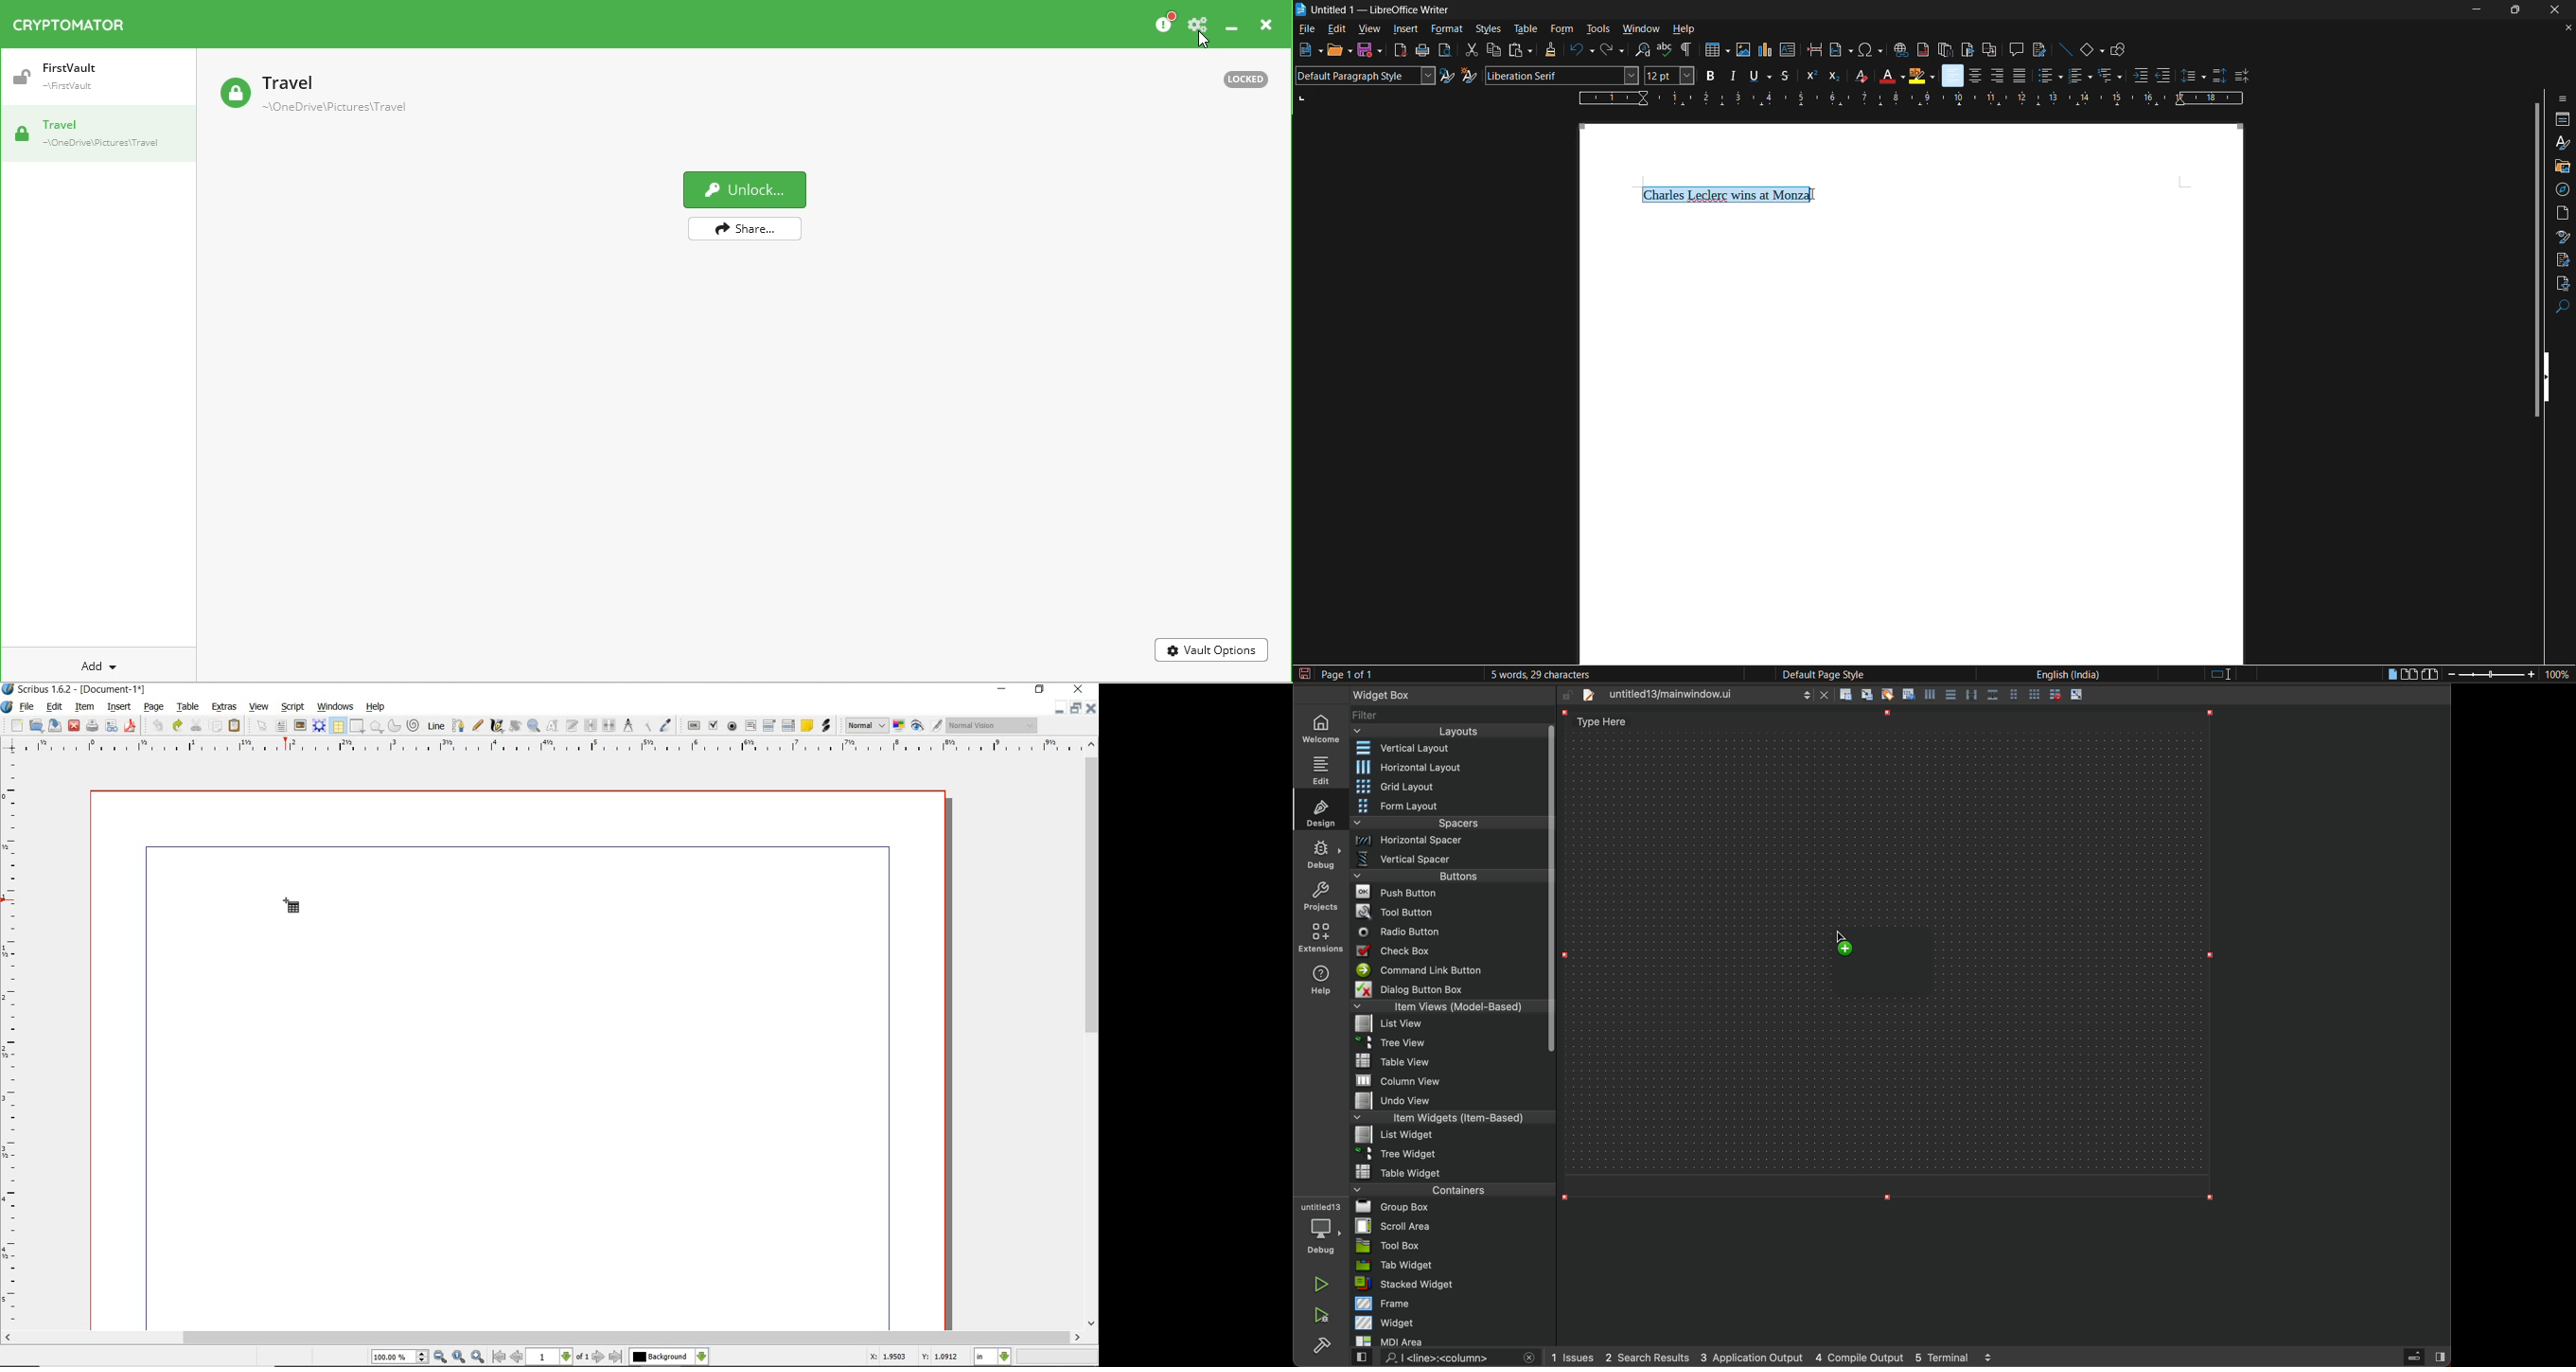 Image resolution: width=2576 pixels, height=1372 pixels. I want to click on debug, so click(1319, 1229).